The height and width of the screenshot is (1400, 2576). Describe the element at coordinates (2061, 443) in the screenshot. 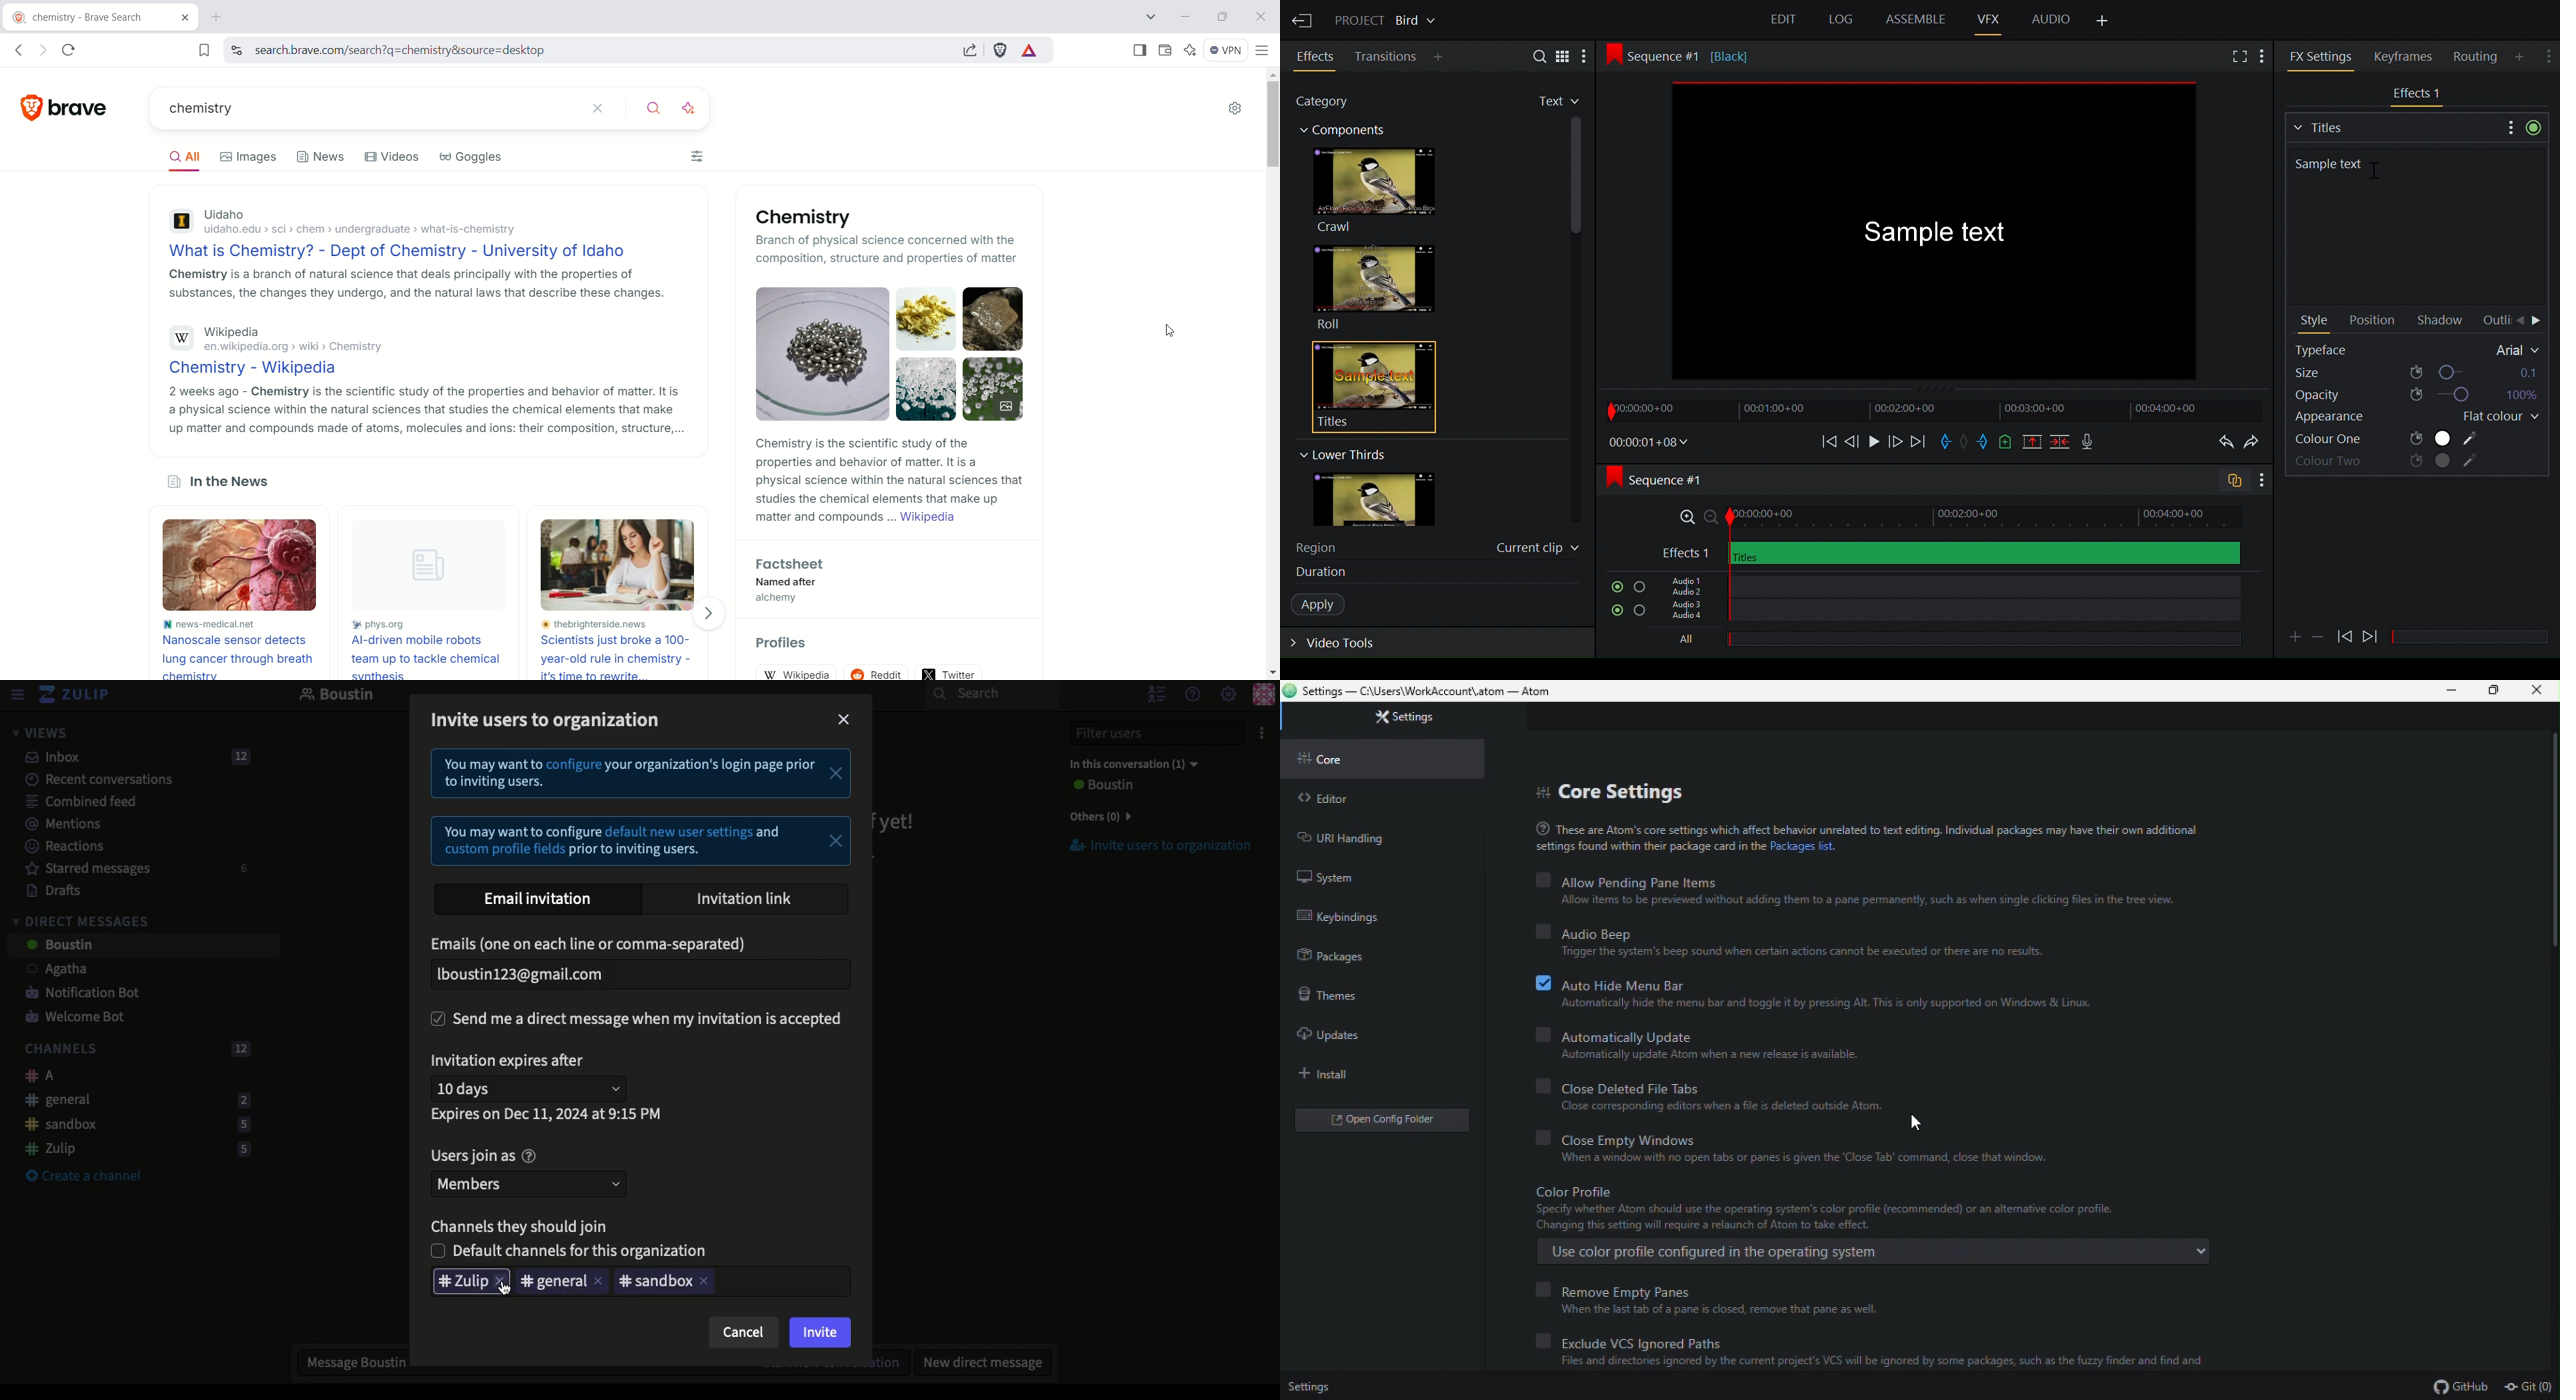

I see `Delete/cut` at that location.